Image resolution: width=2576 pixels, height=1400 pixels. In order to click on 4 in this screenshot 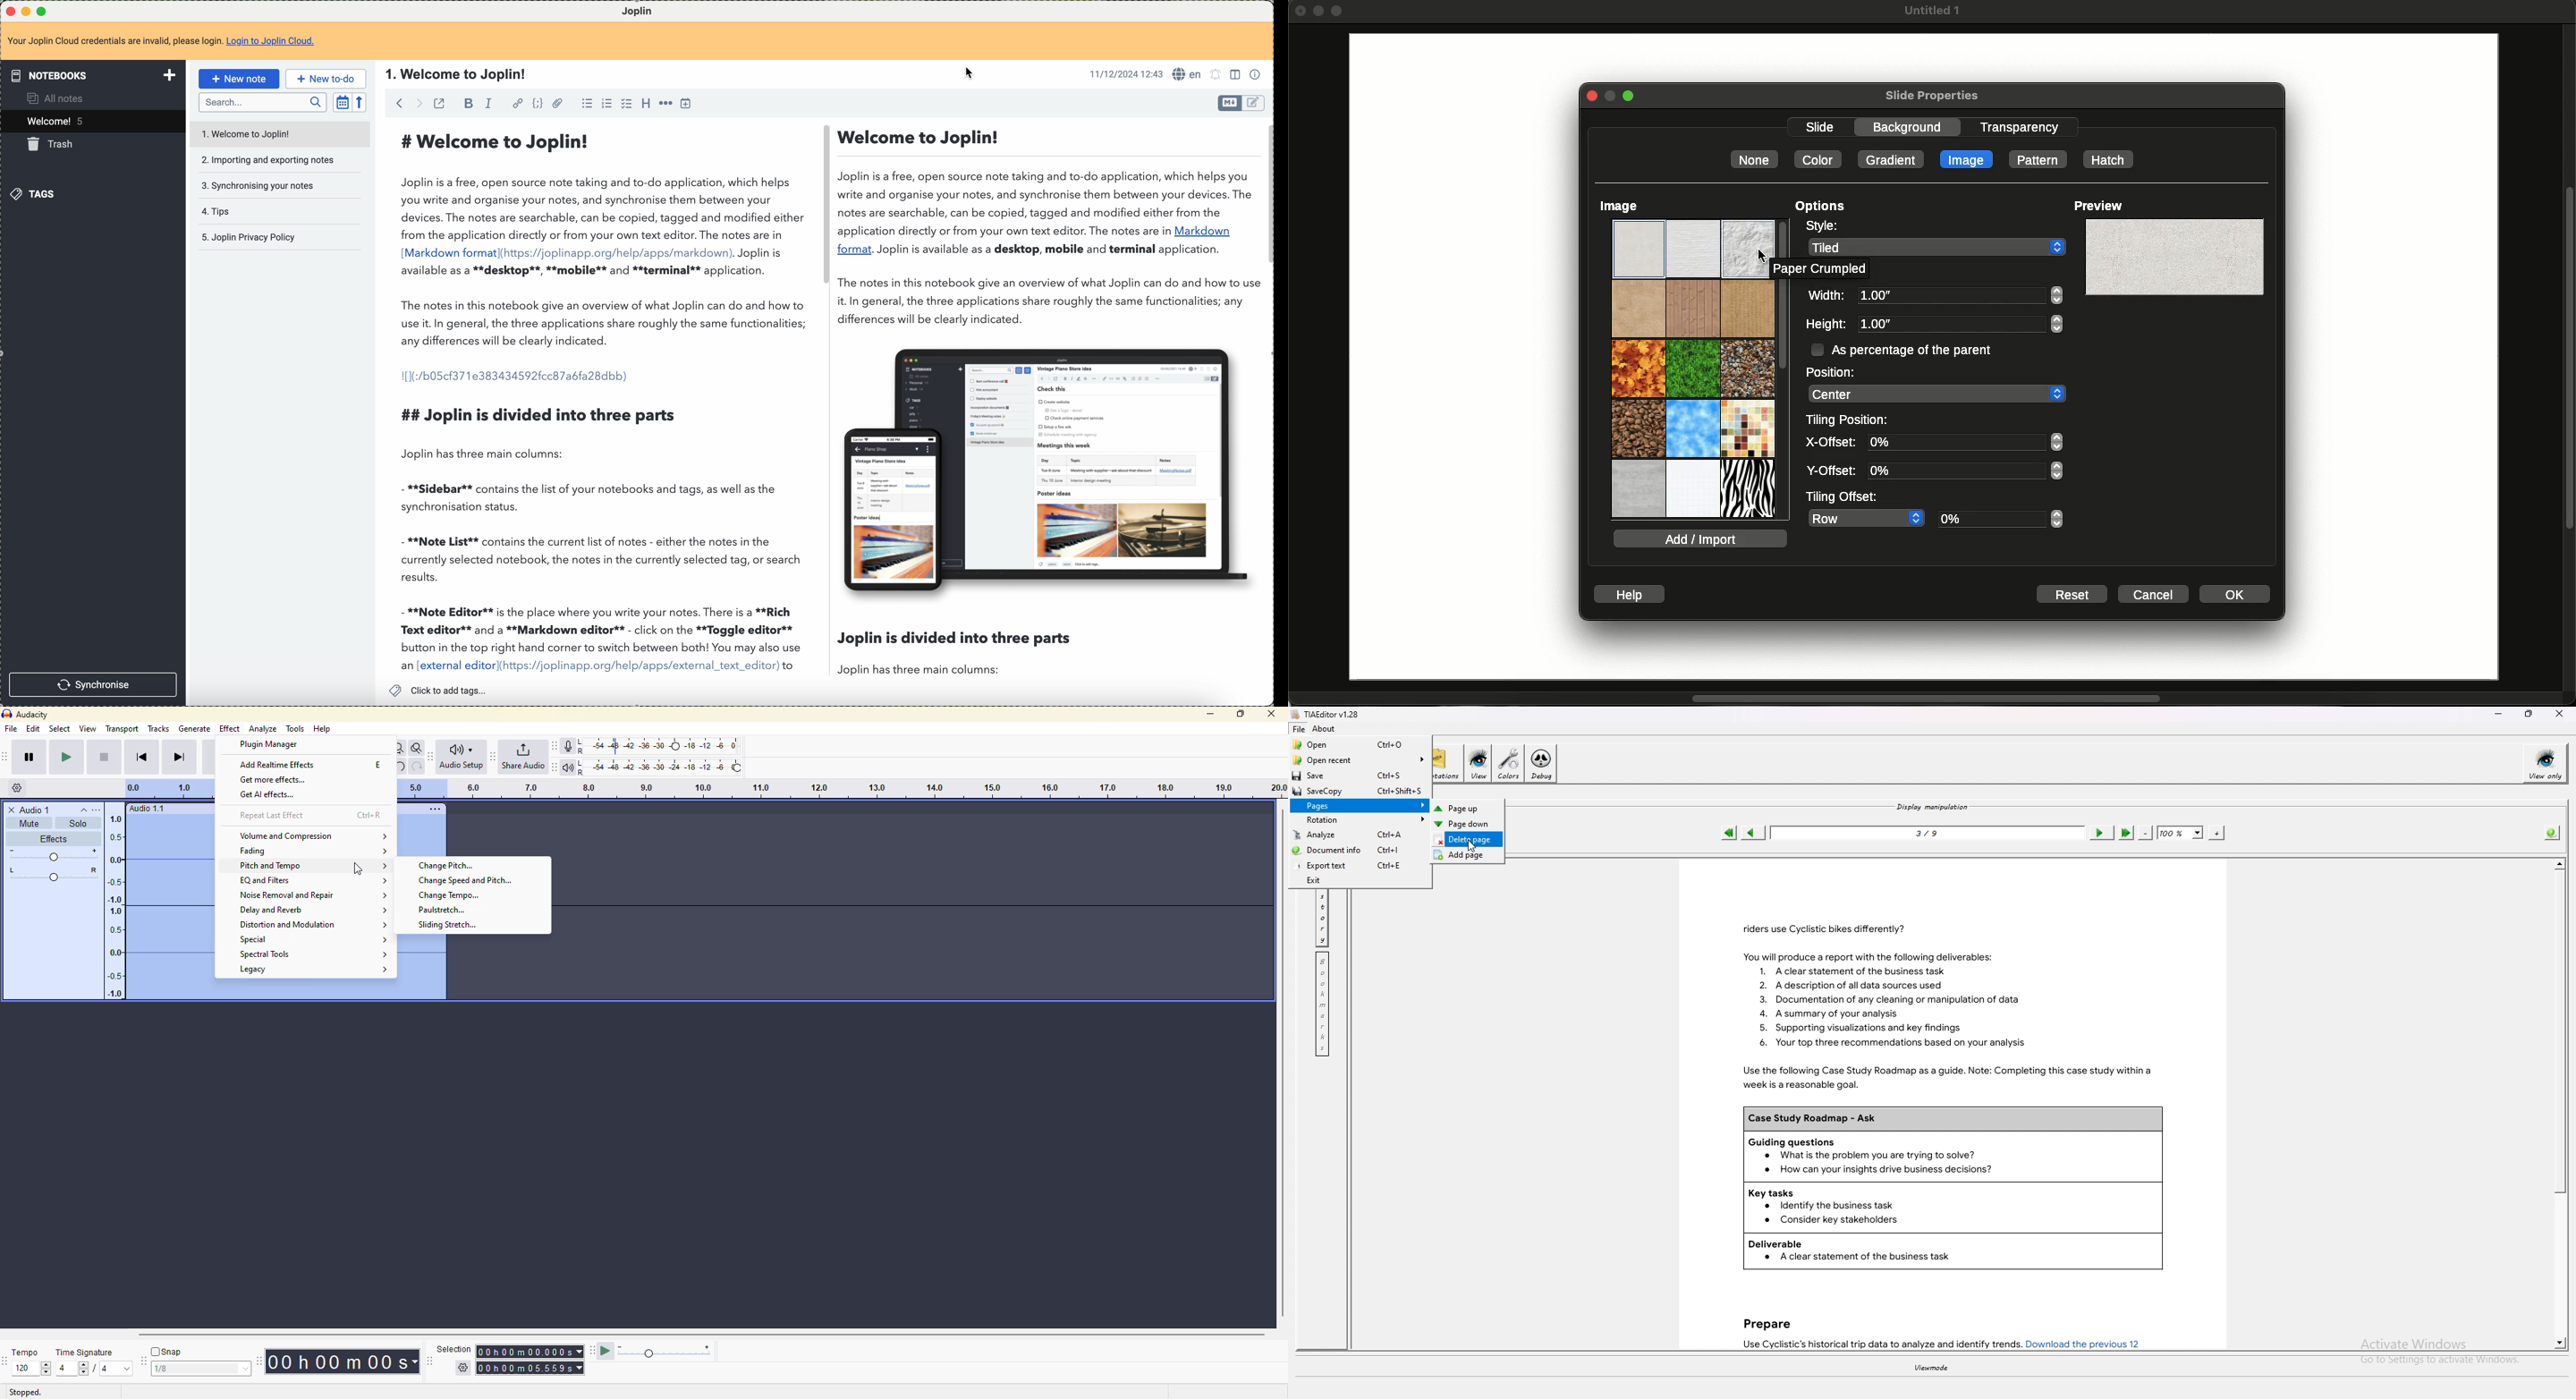, I will do `click(63, 1368)`.